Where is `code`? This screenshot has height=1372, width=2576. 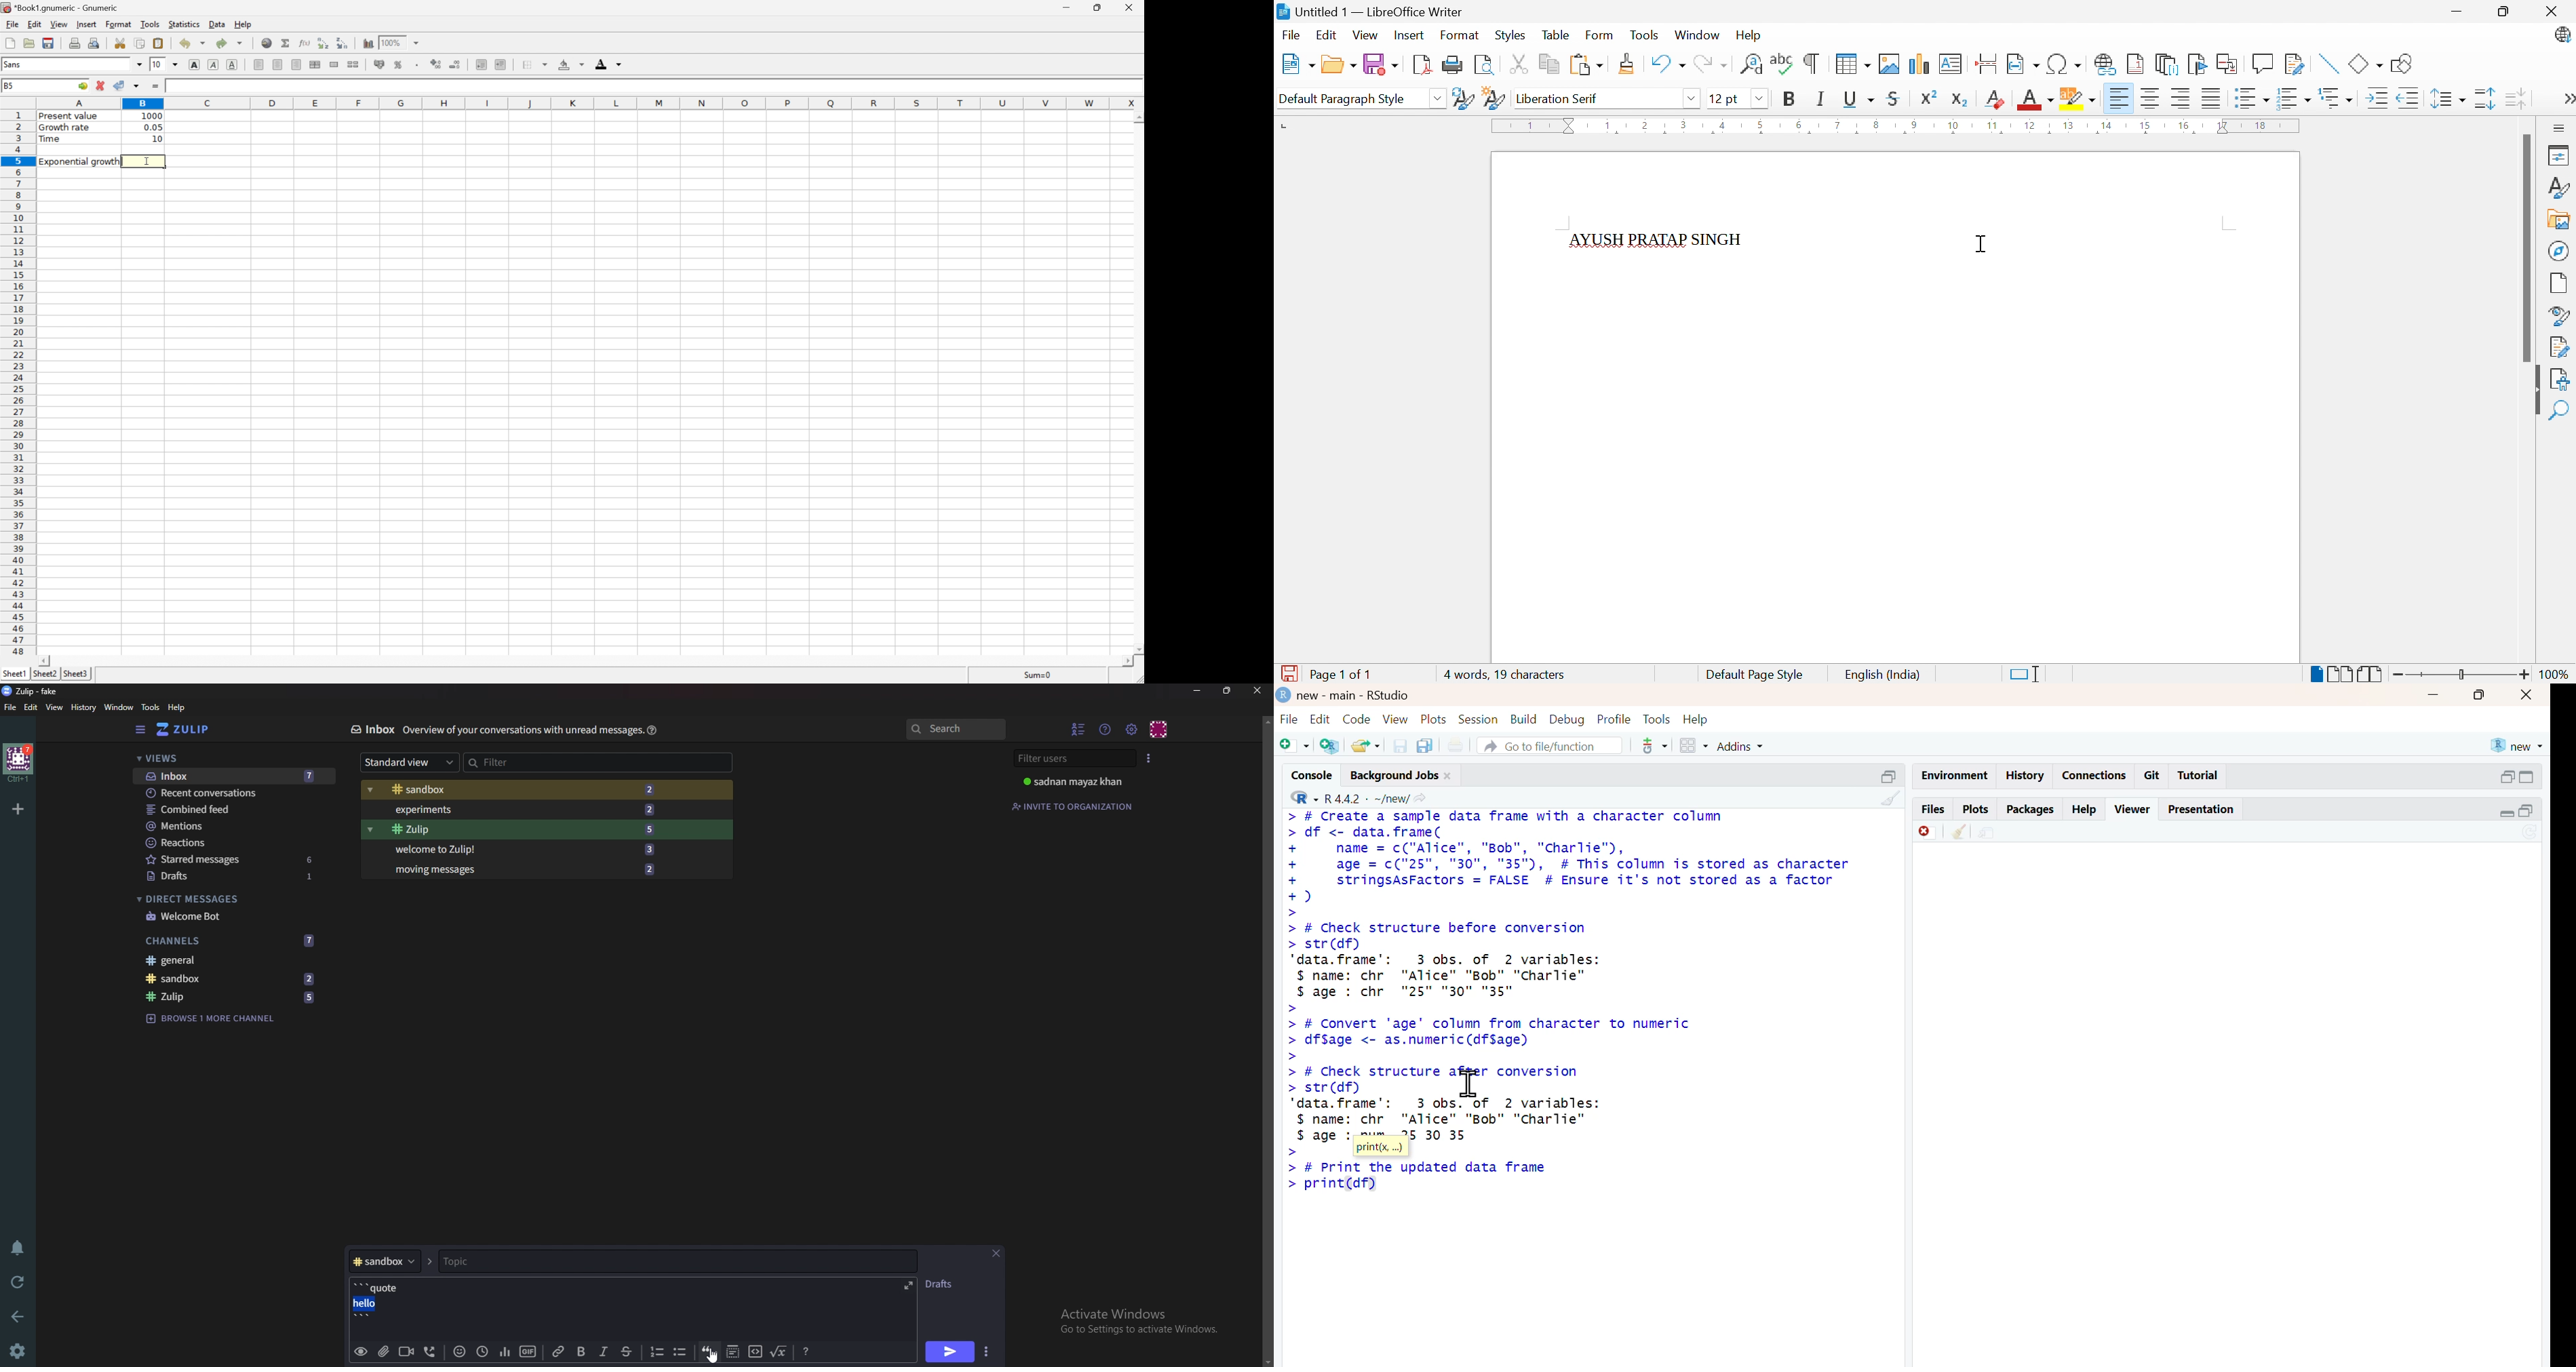
code is located at coordinates (1356, 719).